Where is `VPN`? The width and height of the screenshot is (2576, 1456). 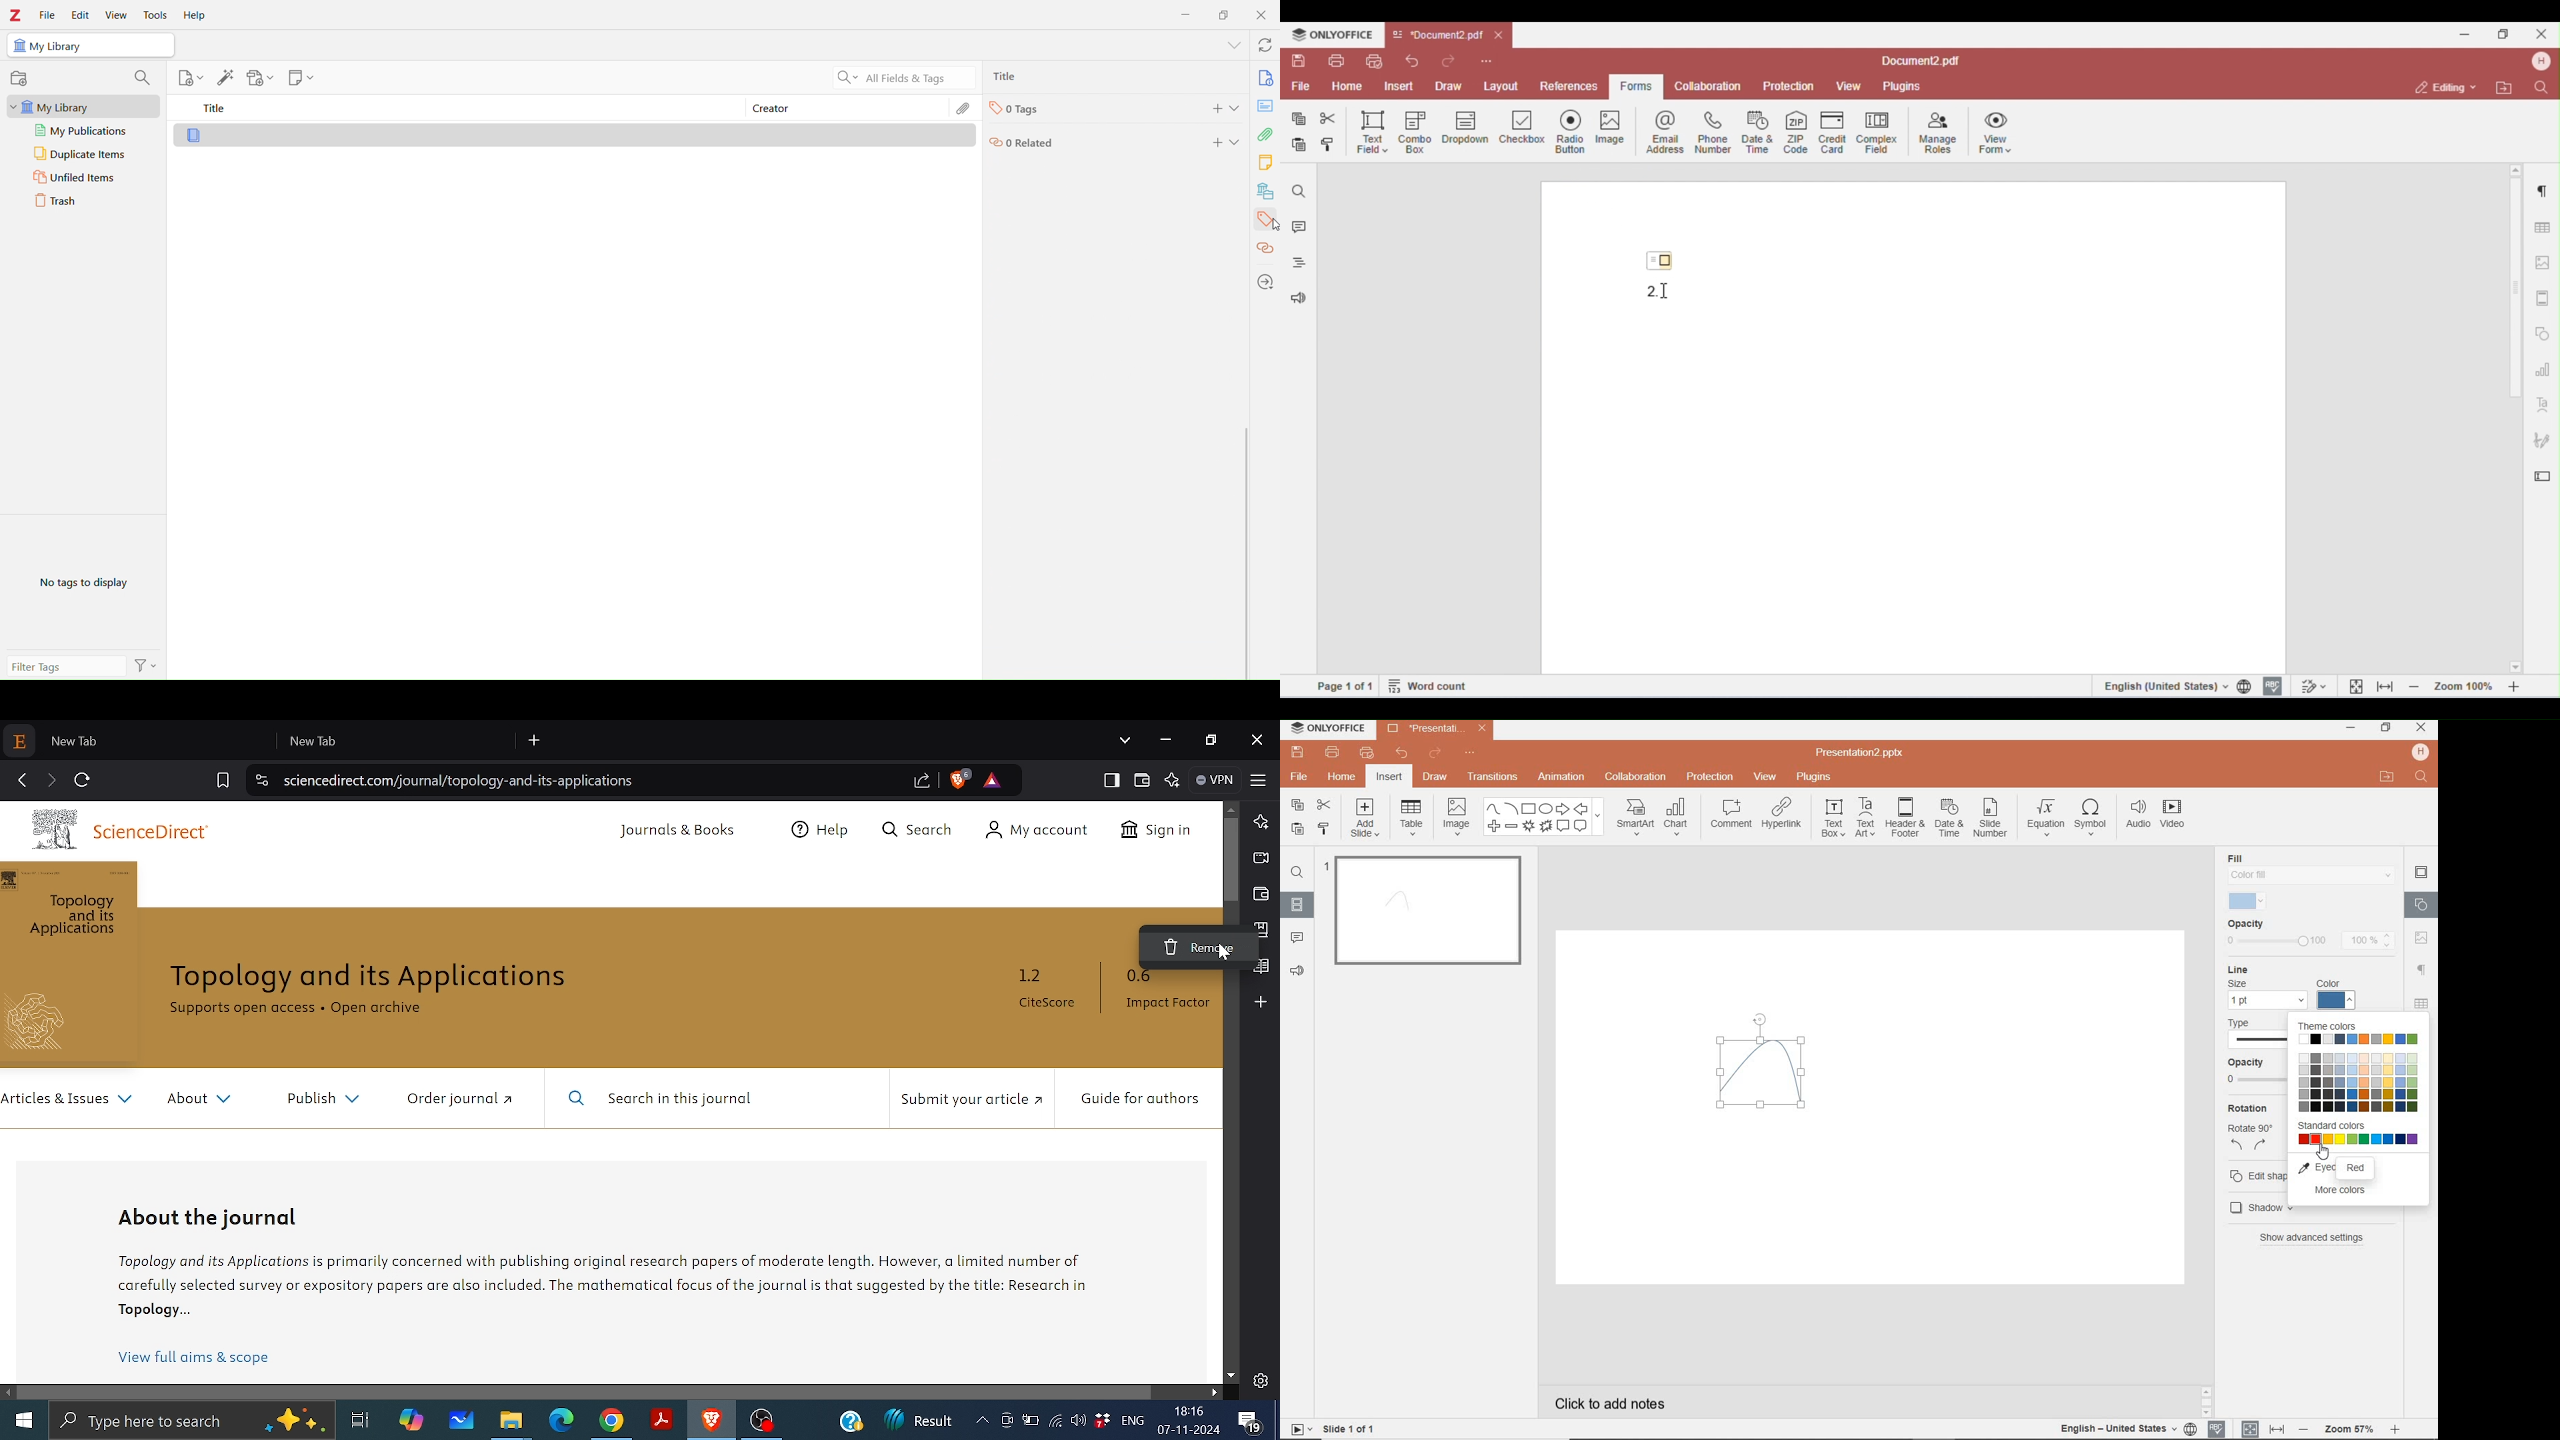
VPN is located at coordinates (1216, 780).